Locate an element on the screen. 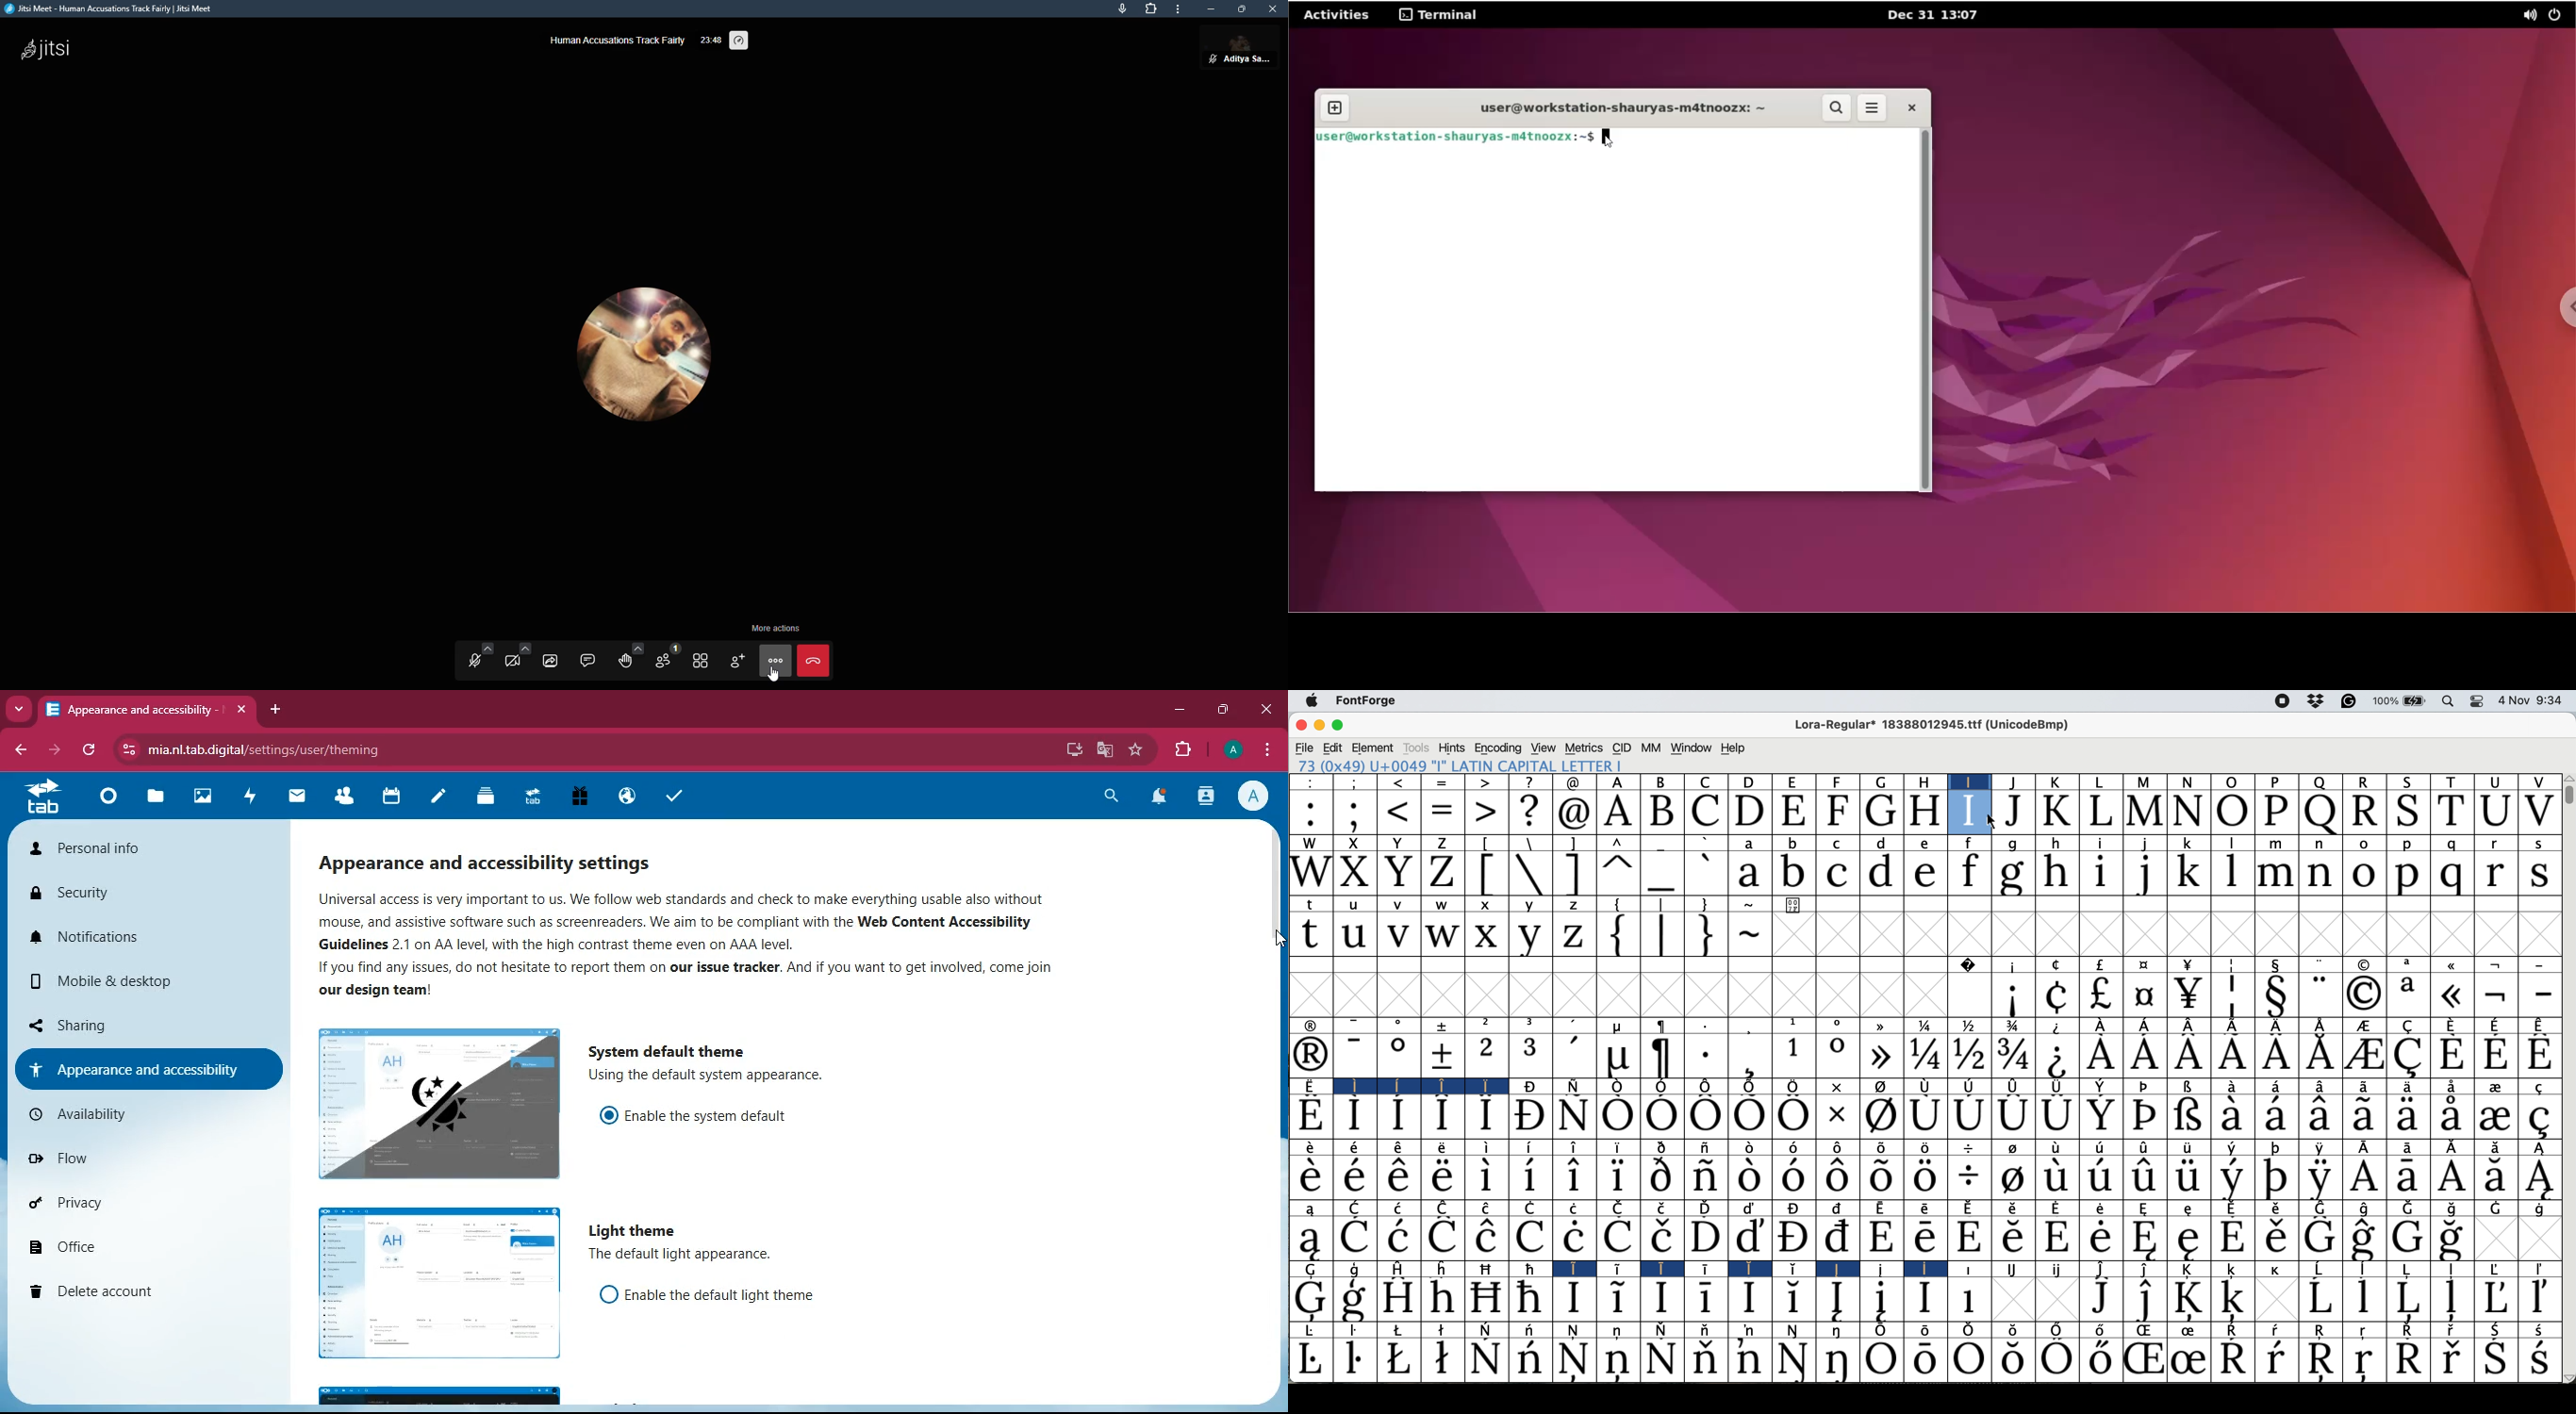 Image resolution: width=2576 pixels, height=1428 pixels. Symbol is located at coordinates (2497, 1148).